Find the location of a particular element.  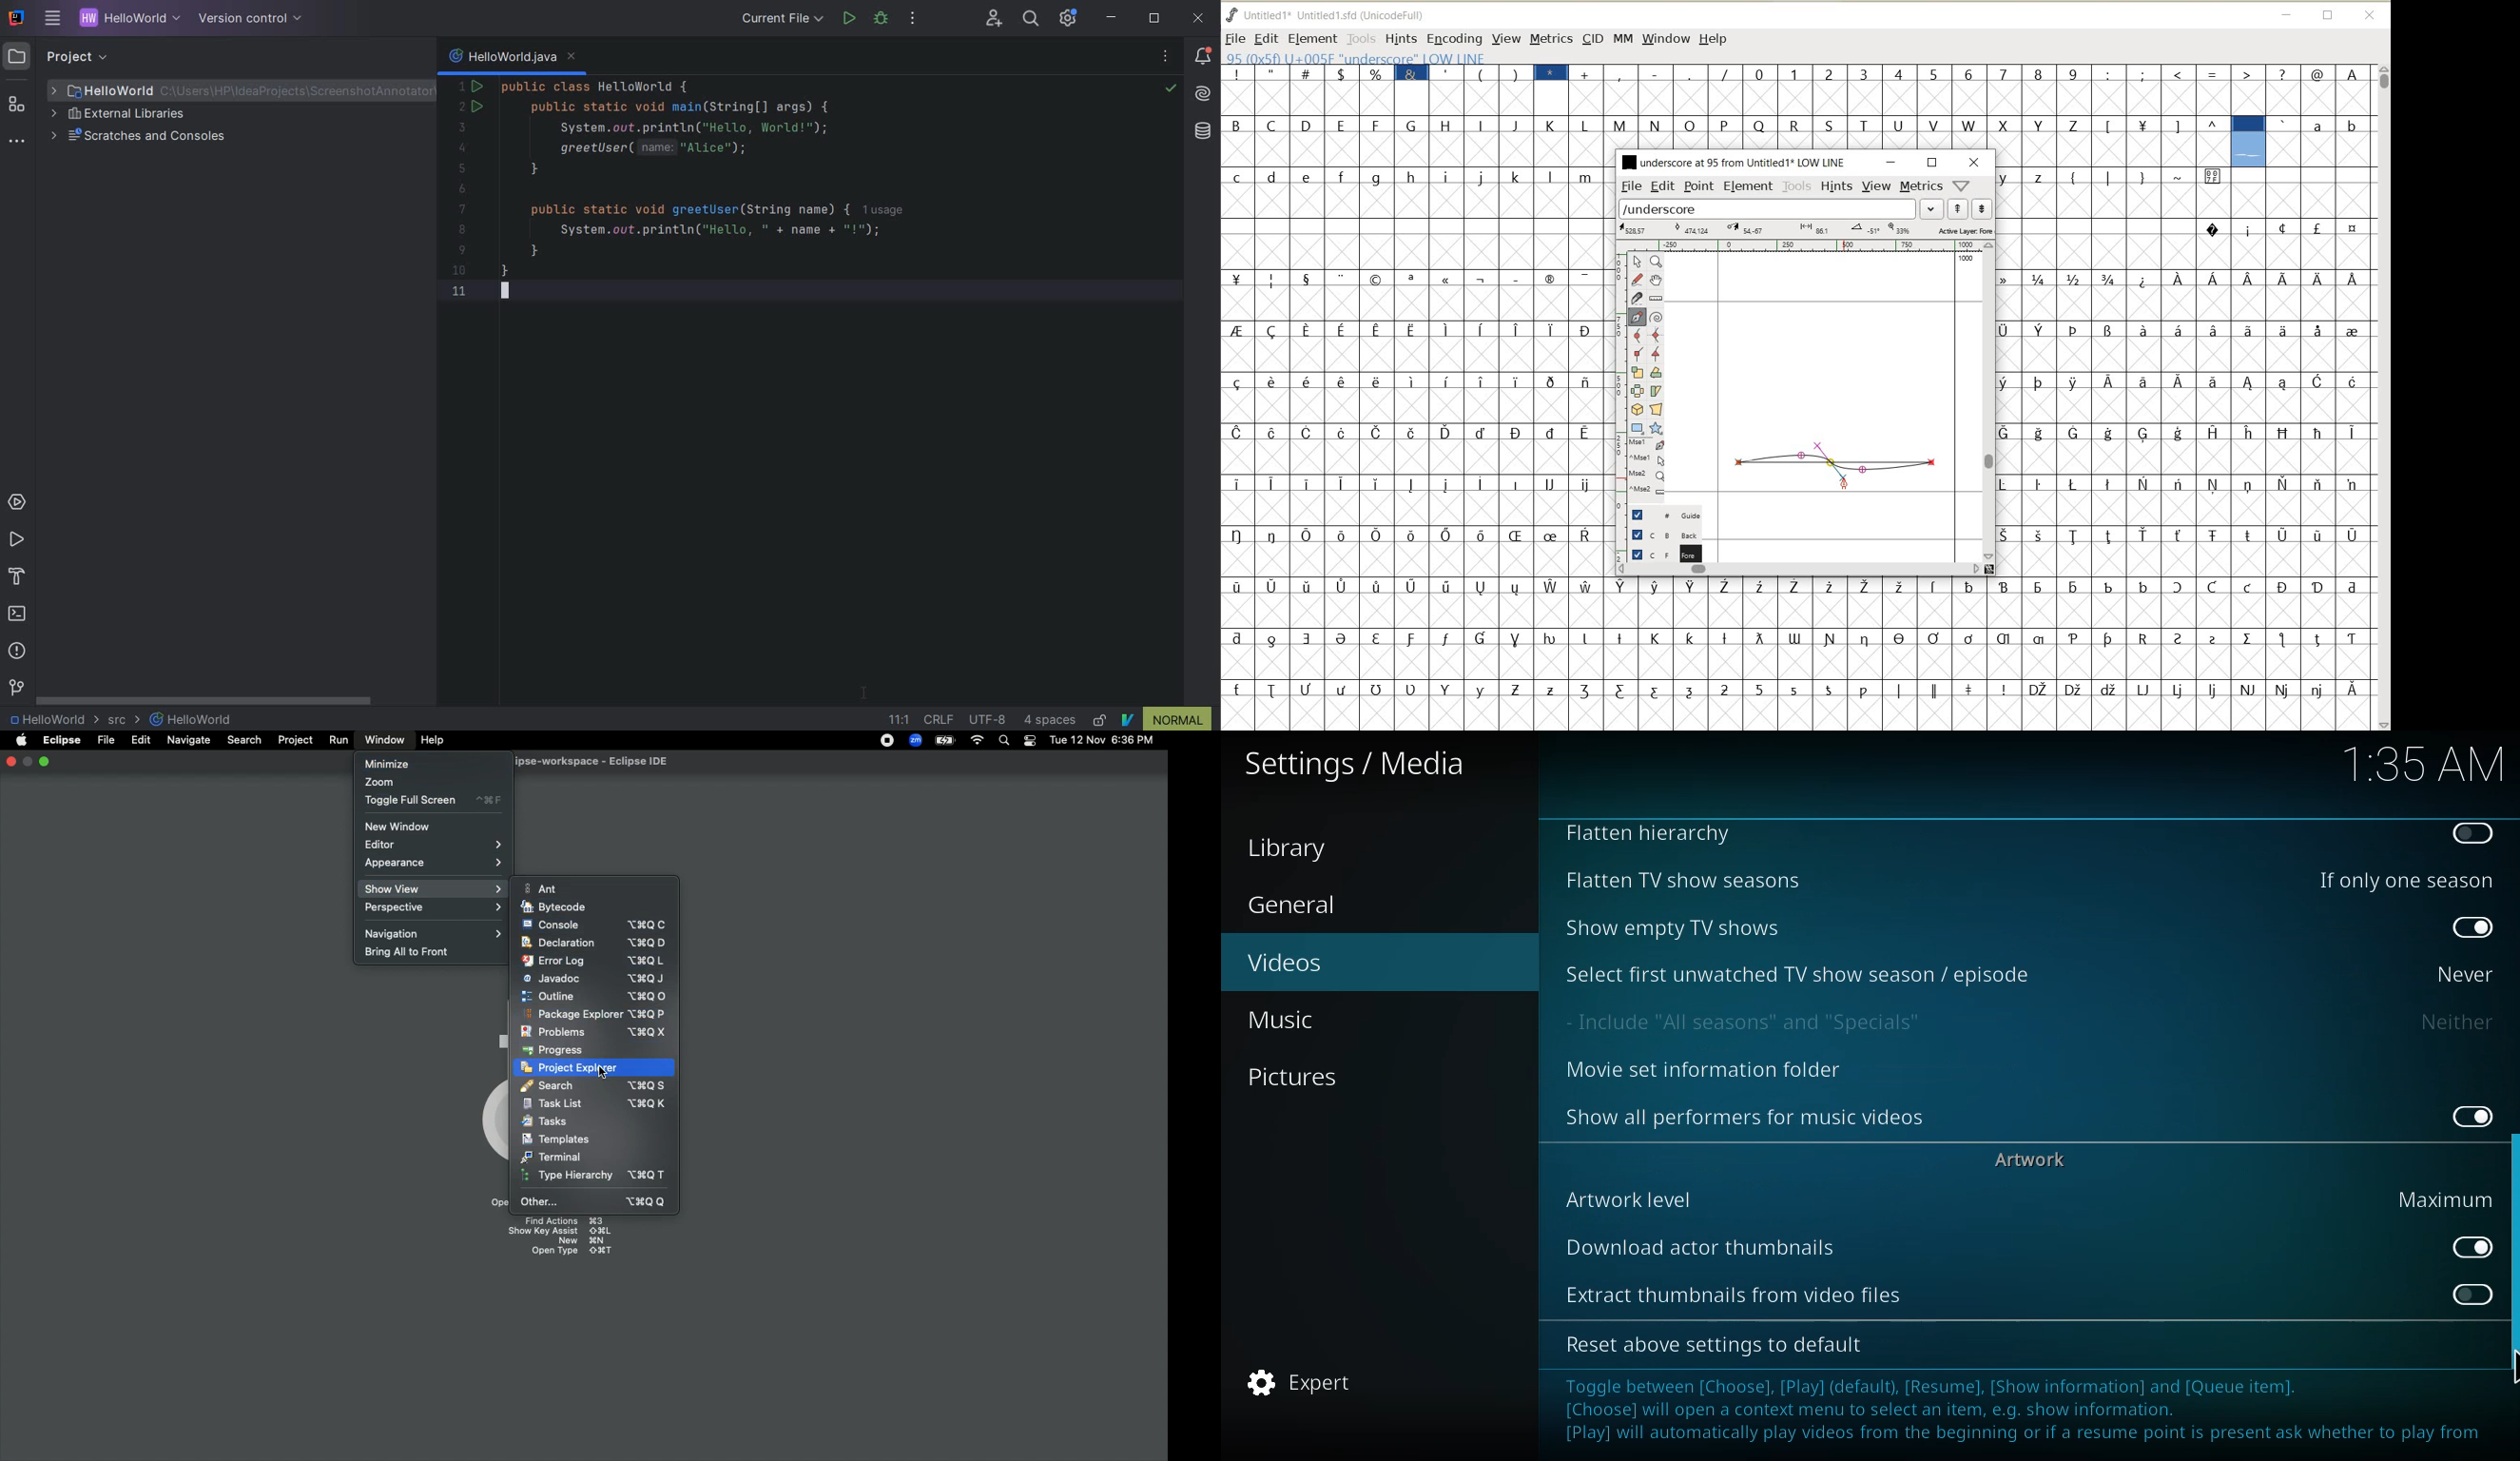

Internet is located at coordinates (978, 741).